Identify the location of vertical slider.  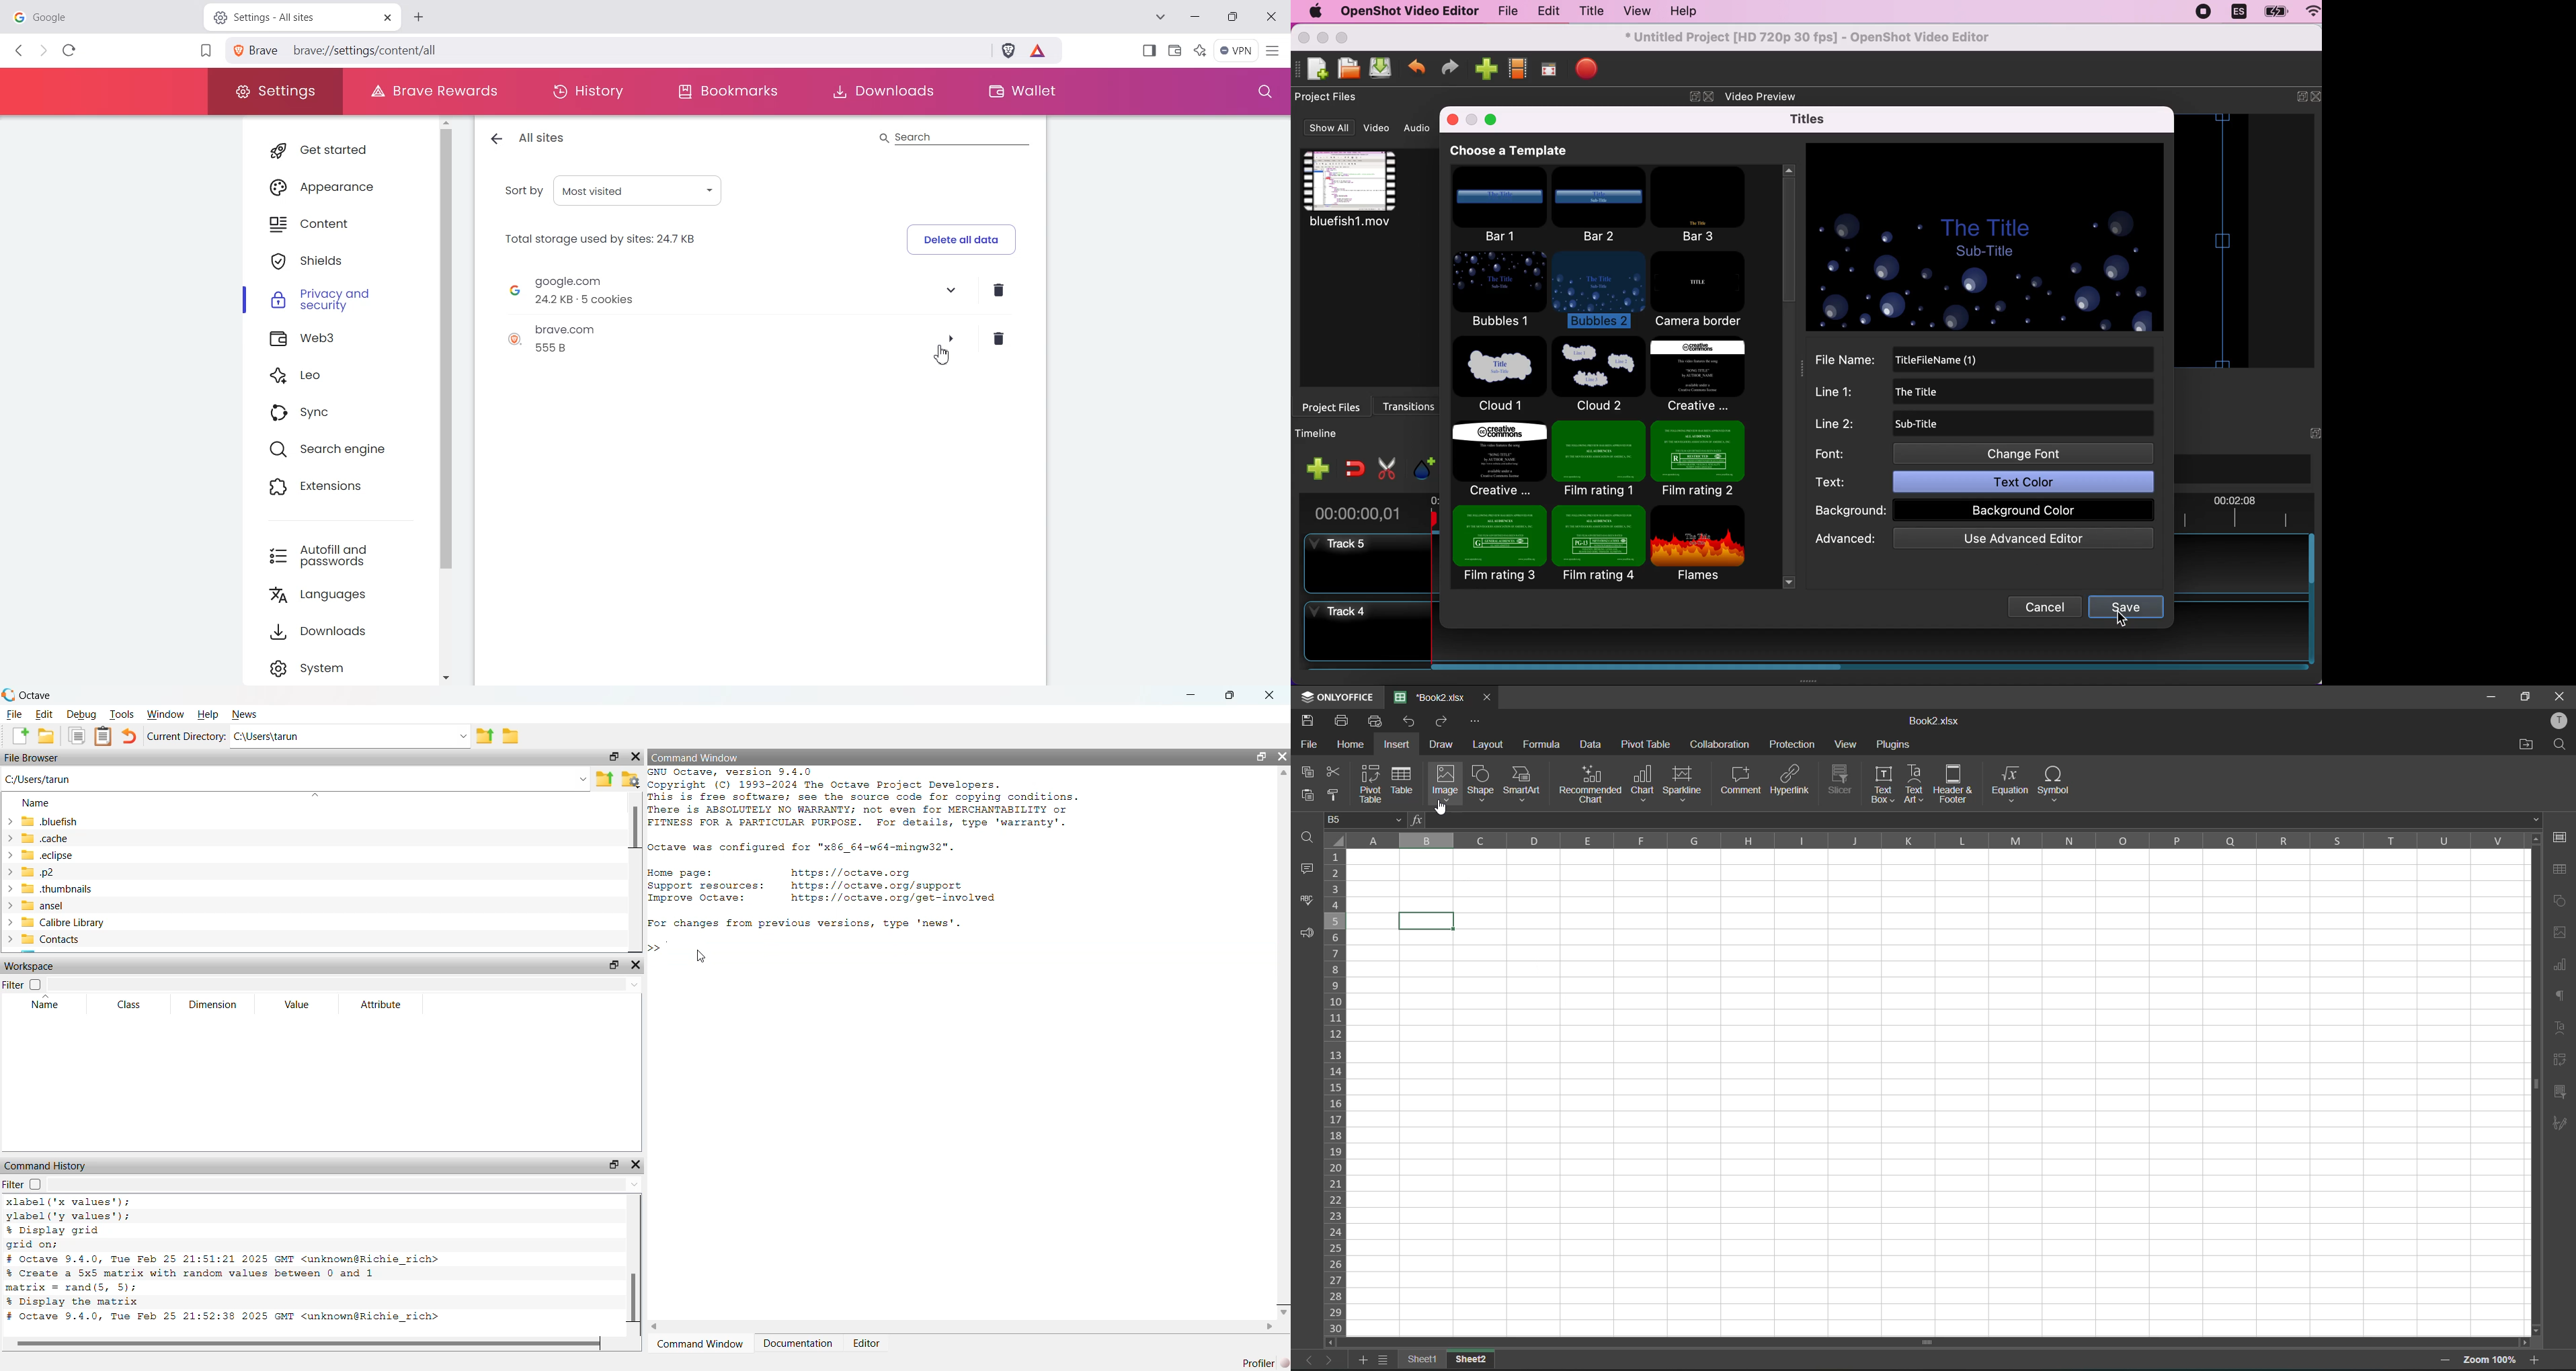
(1785, 253).